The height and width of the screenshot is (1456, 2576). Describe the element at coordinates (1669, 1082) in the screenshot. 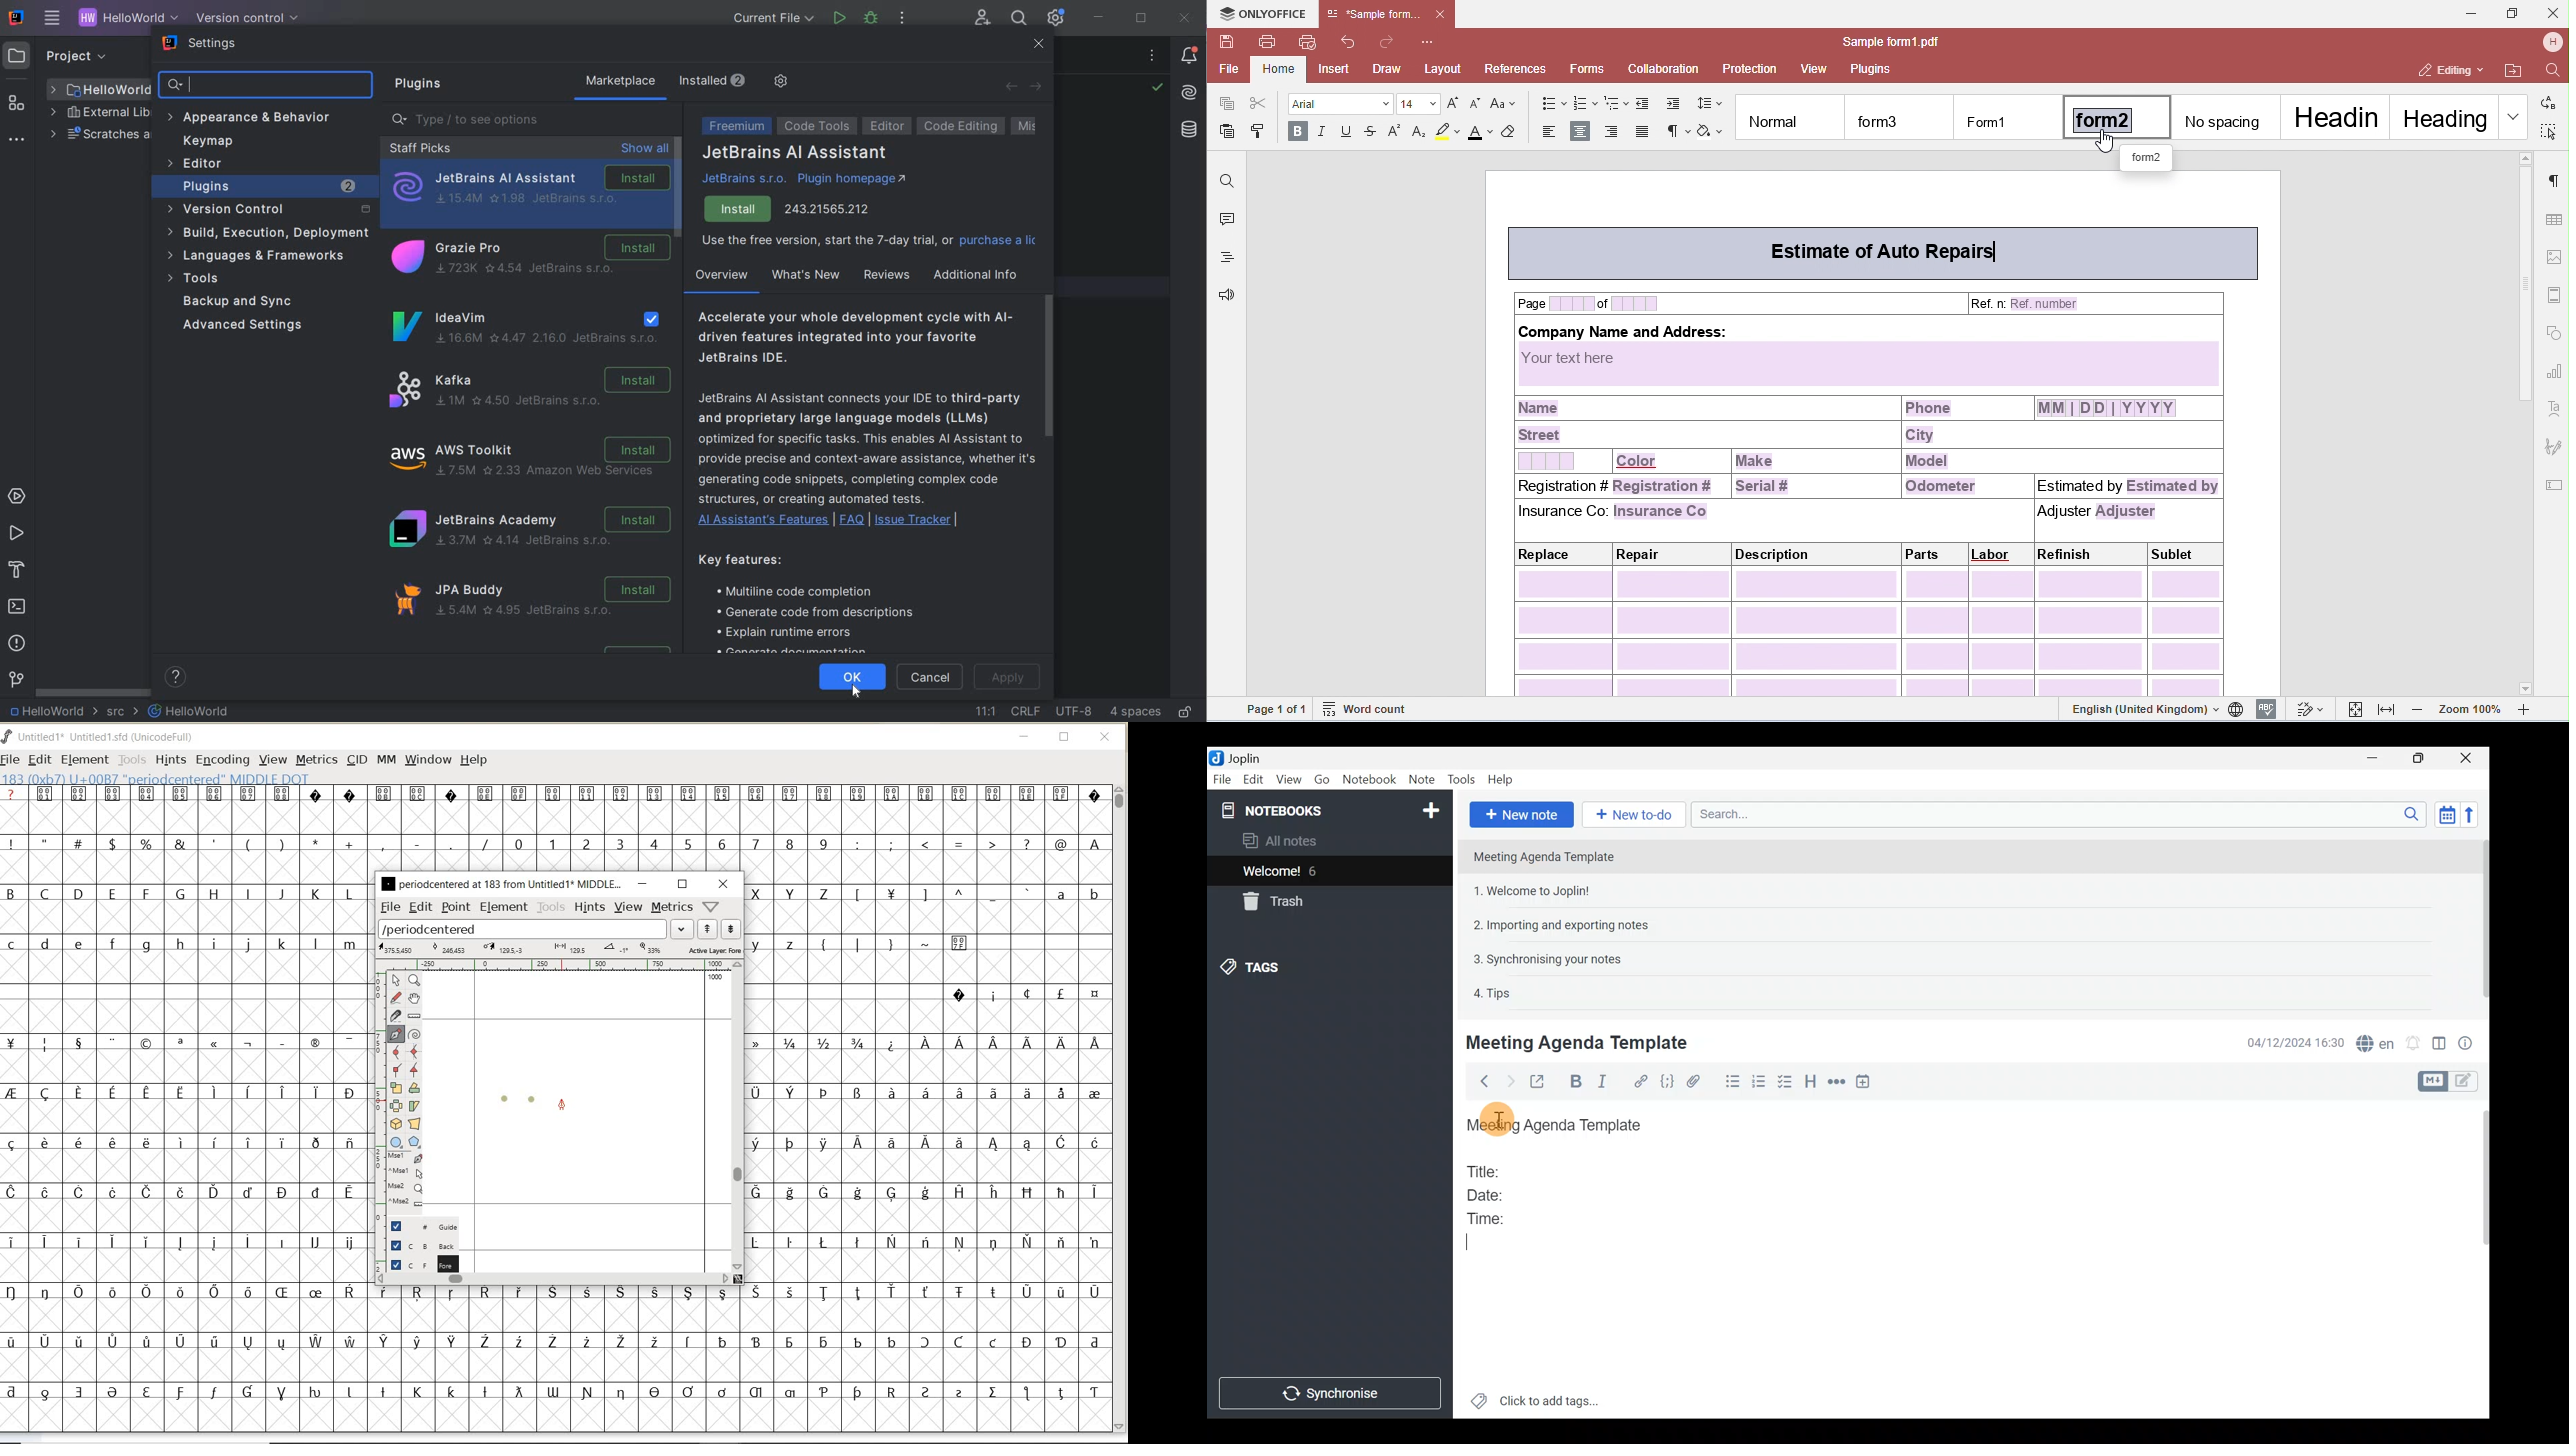

I see `Code` at that location.